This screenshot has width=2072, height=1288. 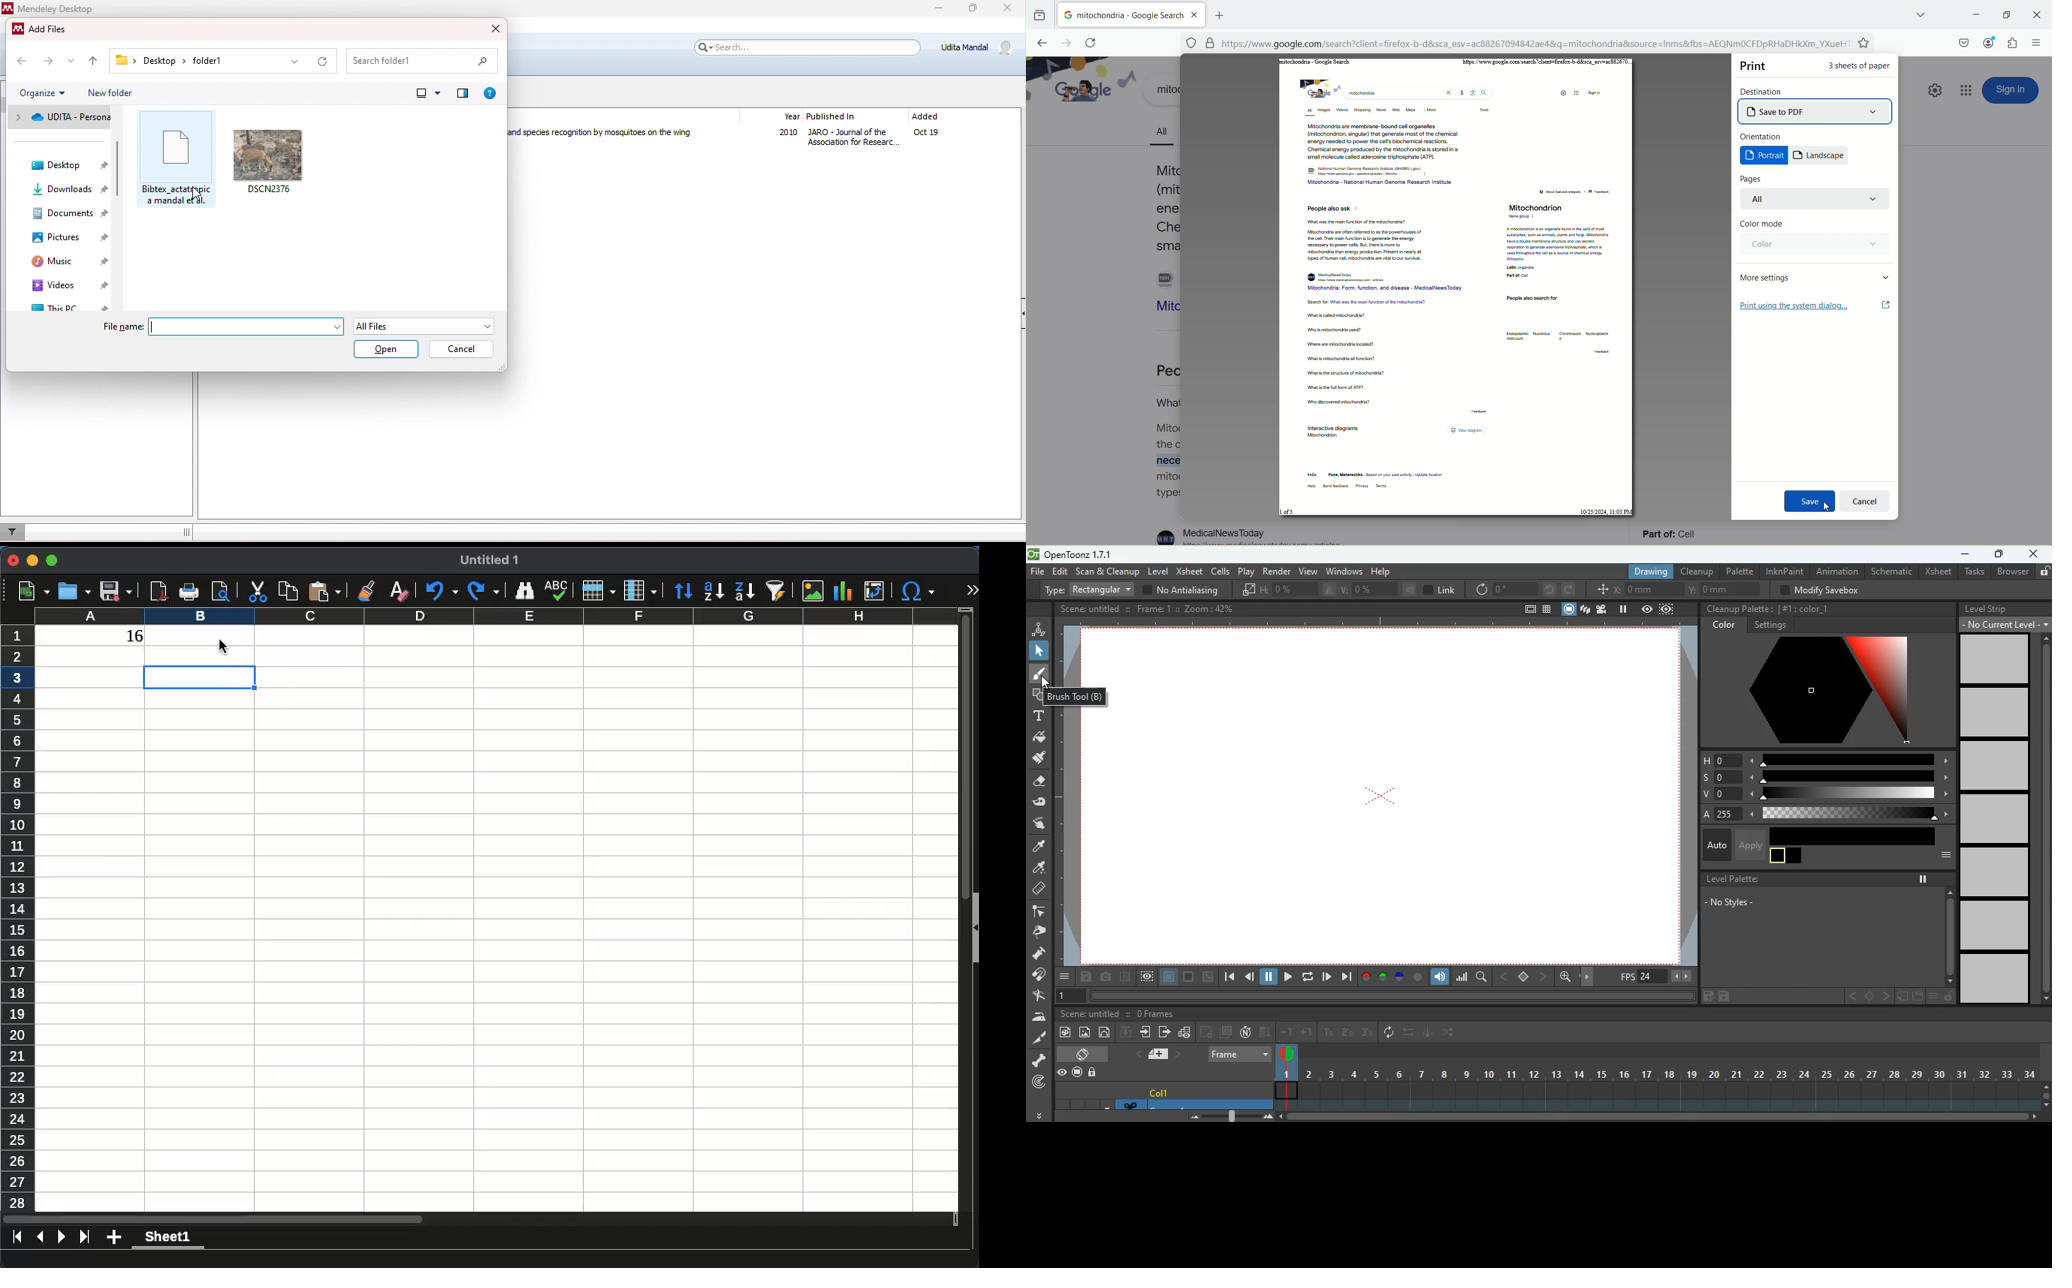 I want to click on rows, so click(x=18, y=917).